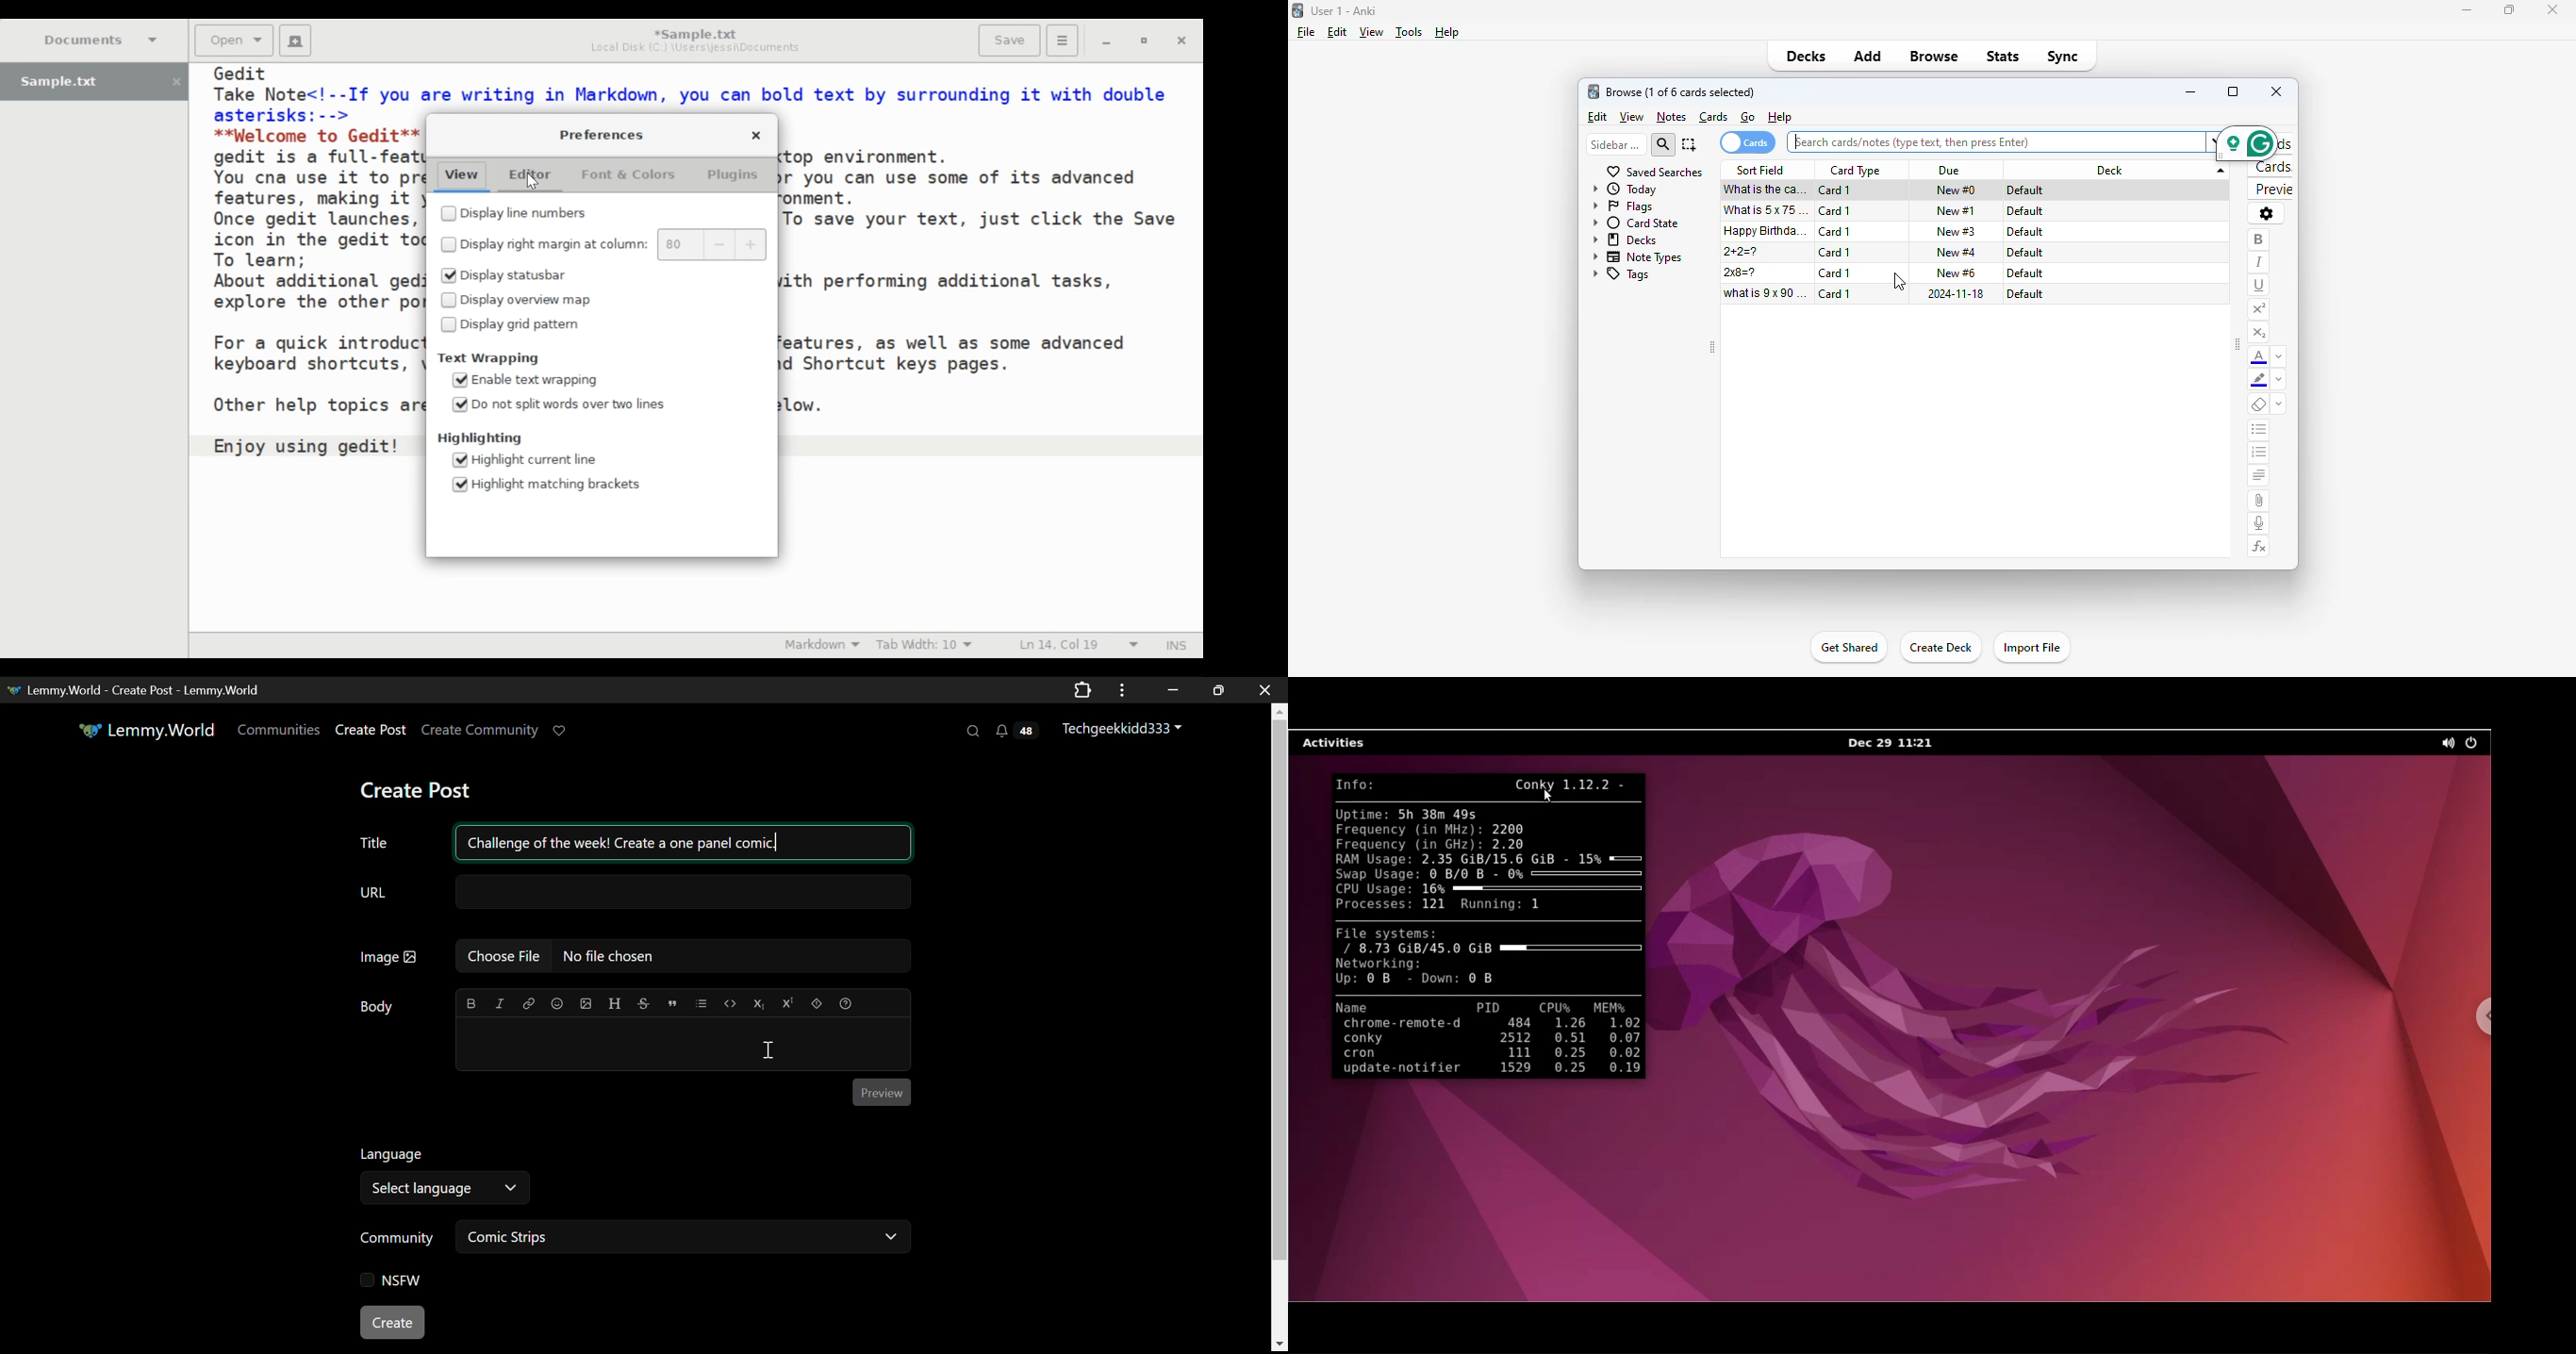 This screenshot has width=2576, height=1372. What do you see at coordinates (1766, 231) in the screenshot?
I see `happy birthday song!!!.mp3` at bounding box center [1766, 231].